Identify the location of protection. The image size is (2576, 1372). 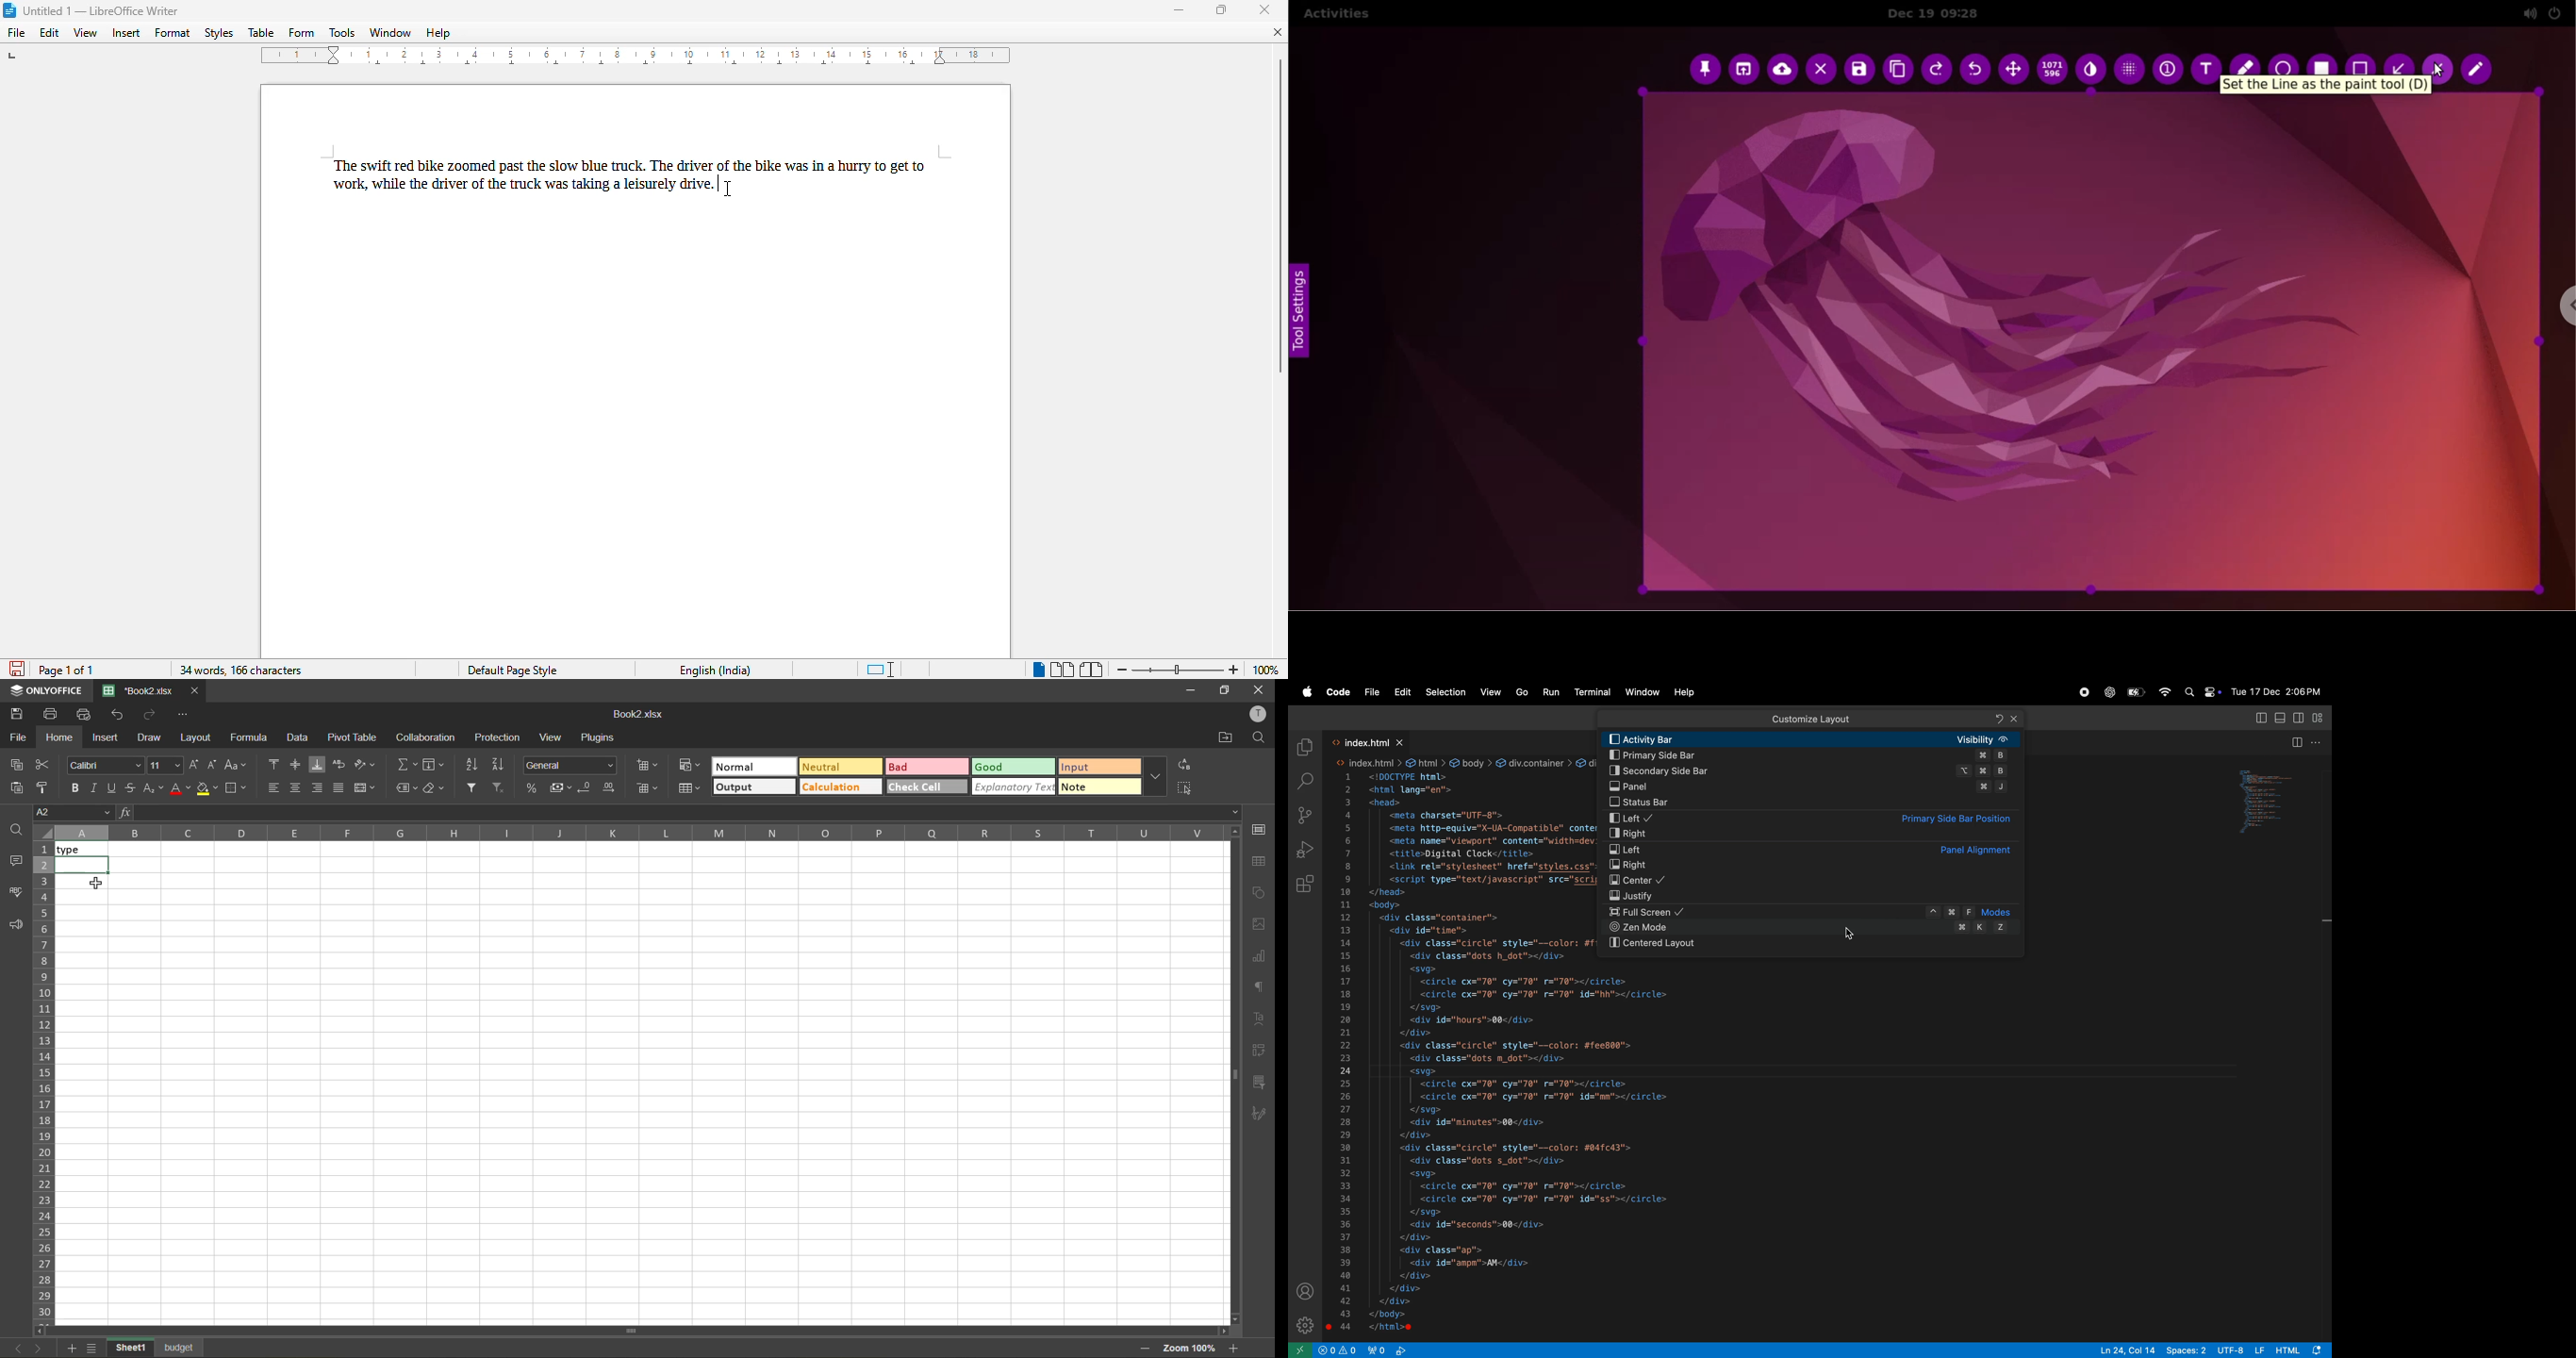
(497, 739).